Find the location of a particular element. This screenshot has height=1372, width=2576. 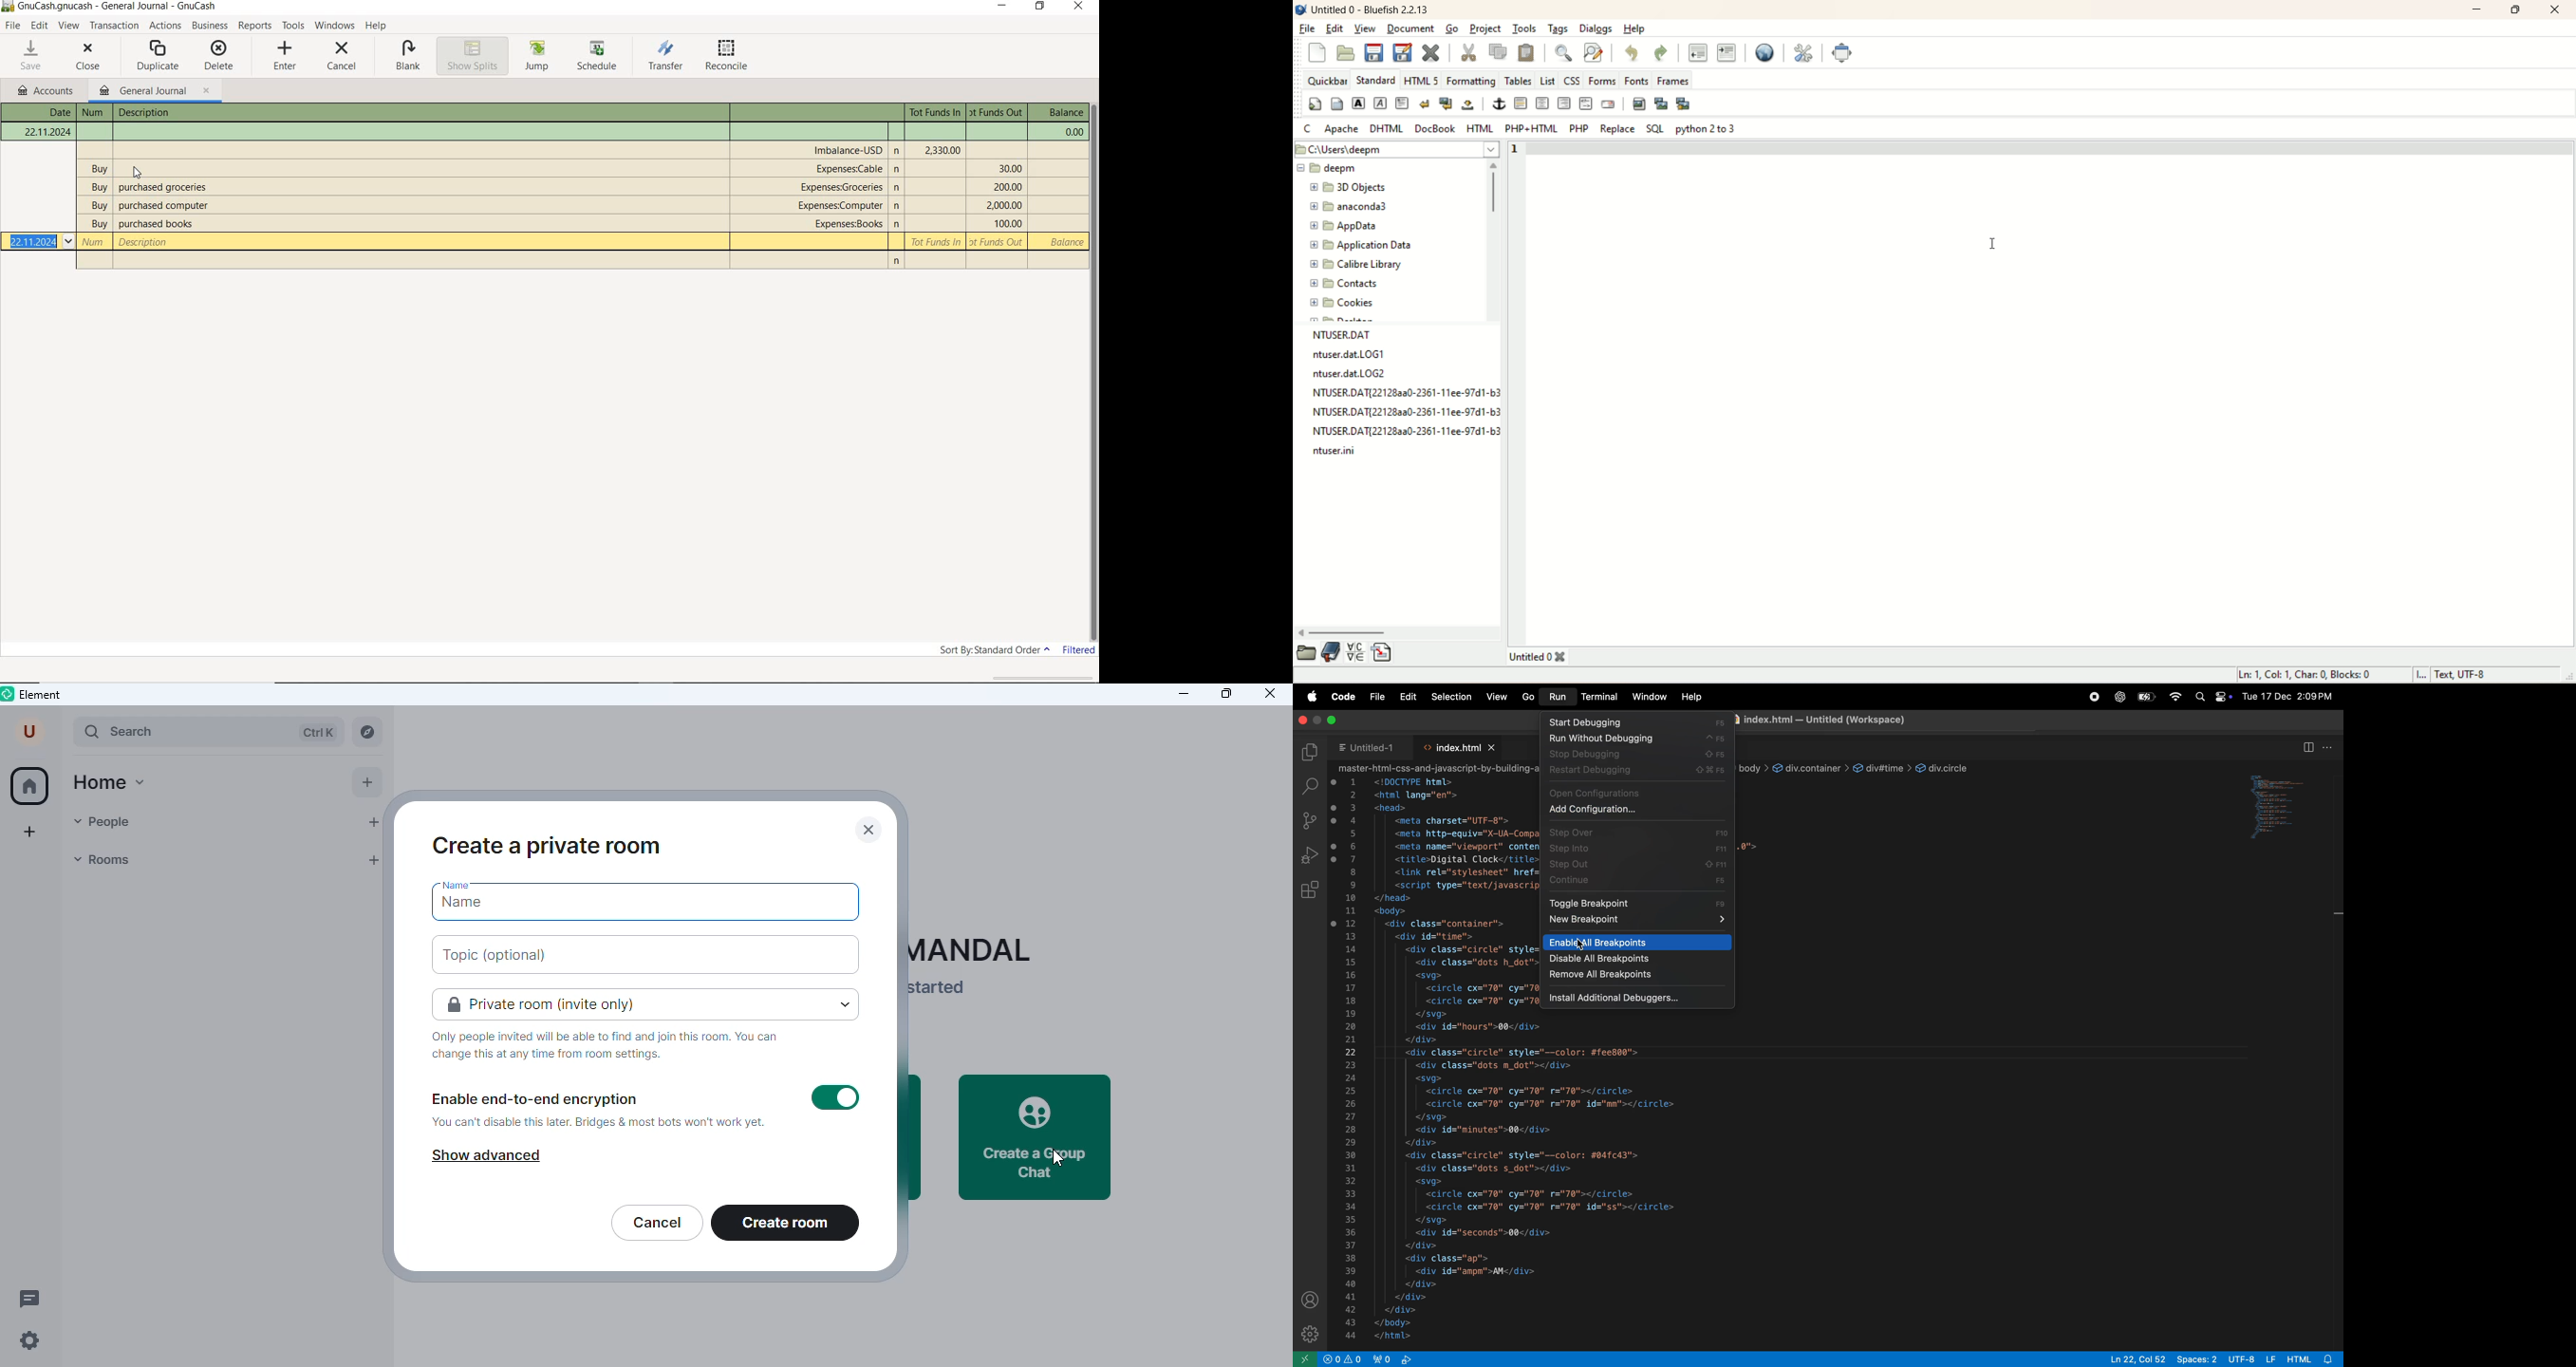

file is located at coordinates (1357, 354).